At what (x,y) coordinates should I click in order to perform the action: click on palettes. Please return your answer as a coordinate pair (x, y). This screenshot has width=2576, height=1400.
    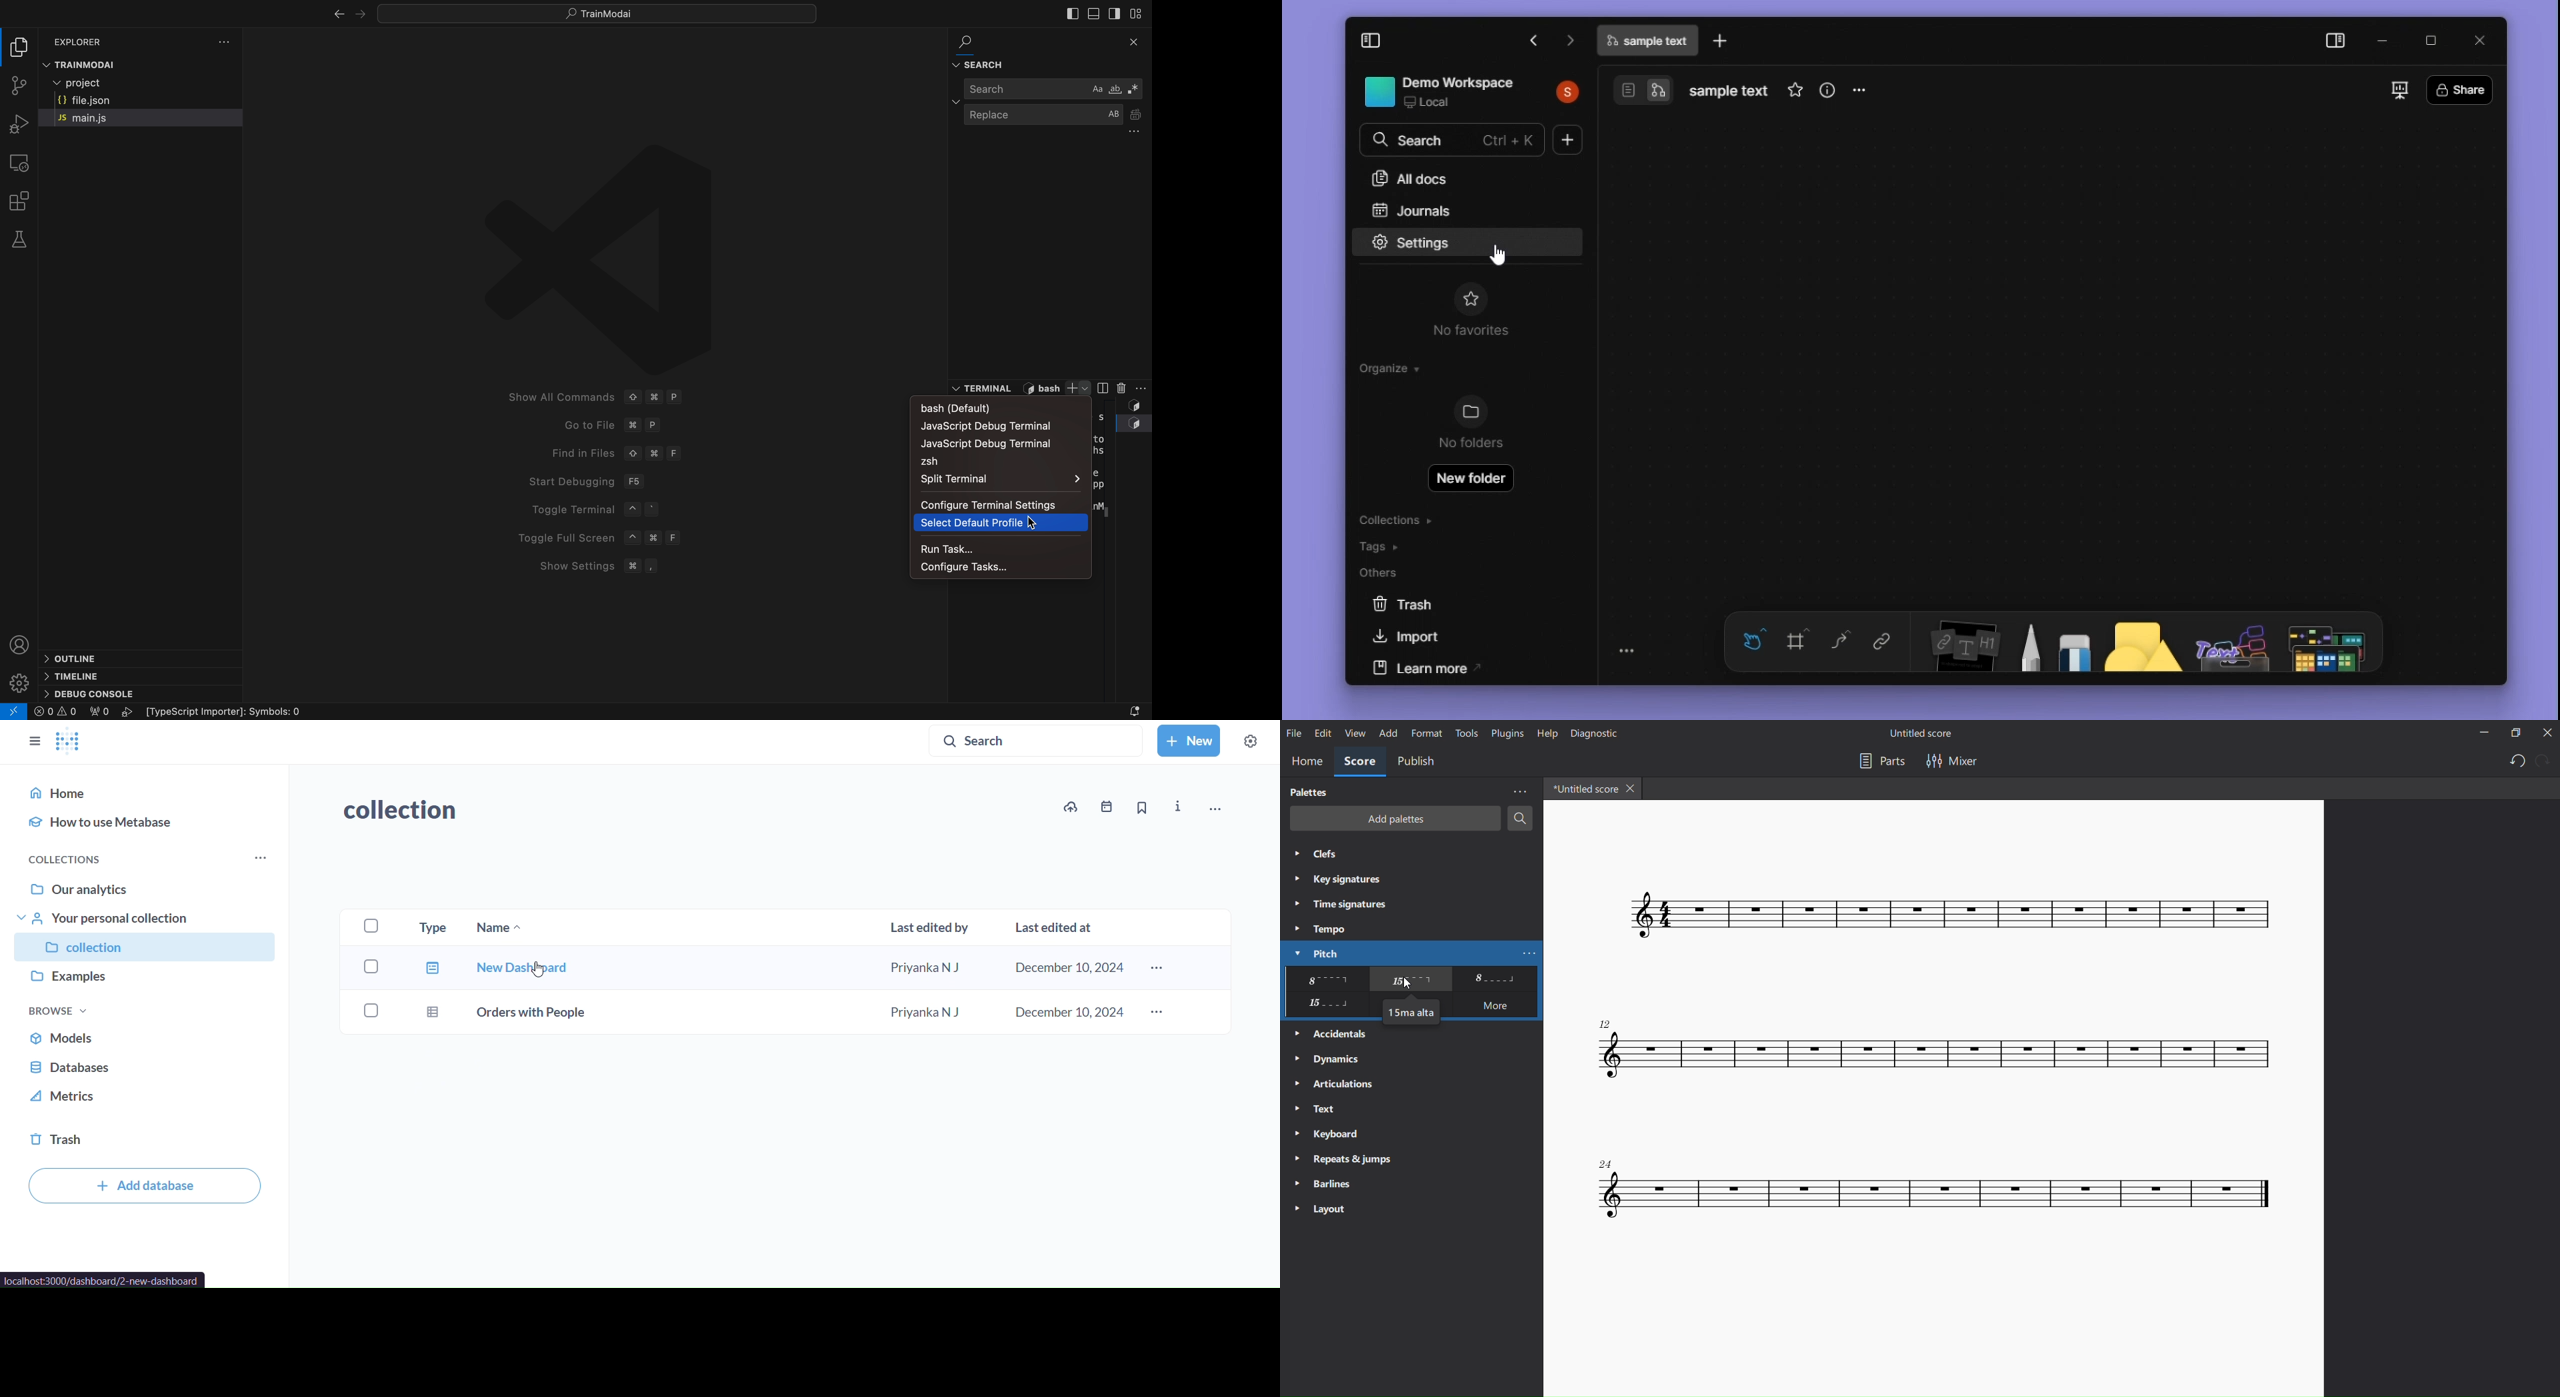
    Looking at the image, I should click on (1309, 792).